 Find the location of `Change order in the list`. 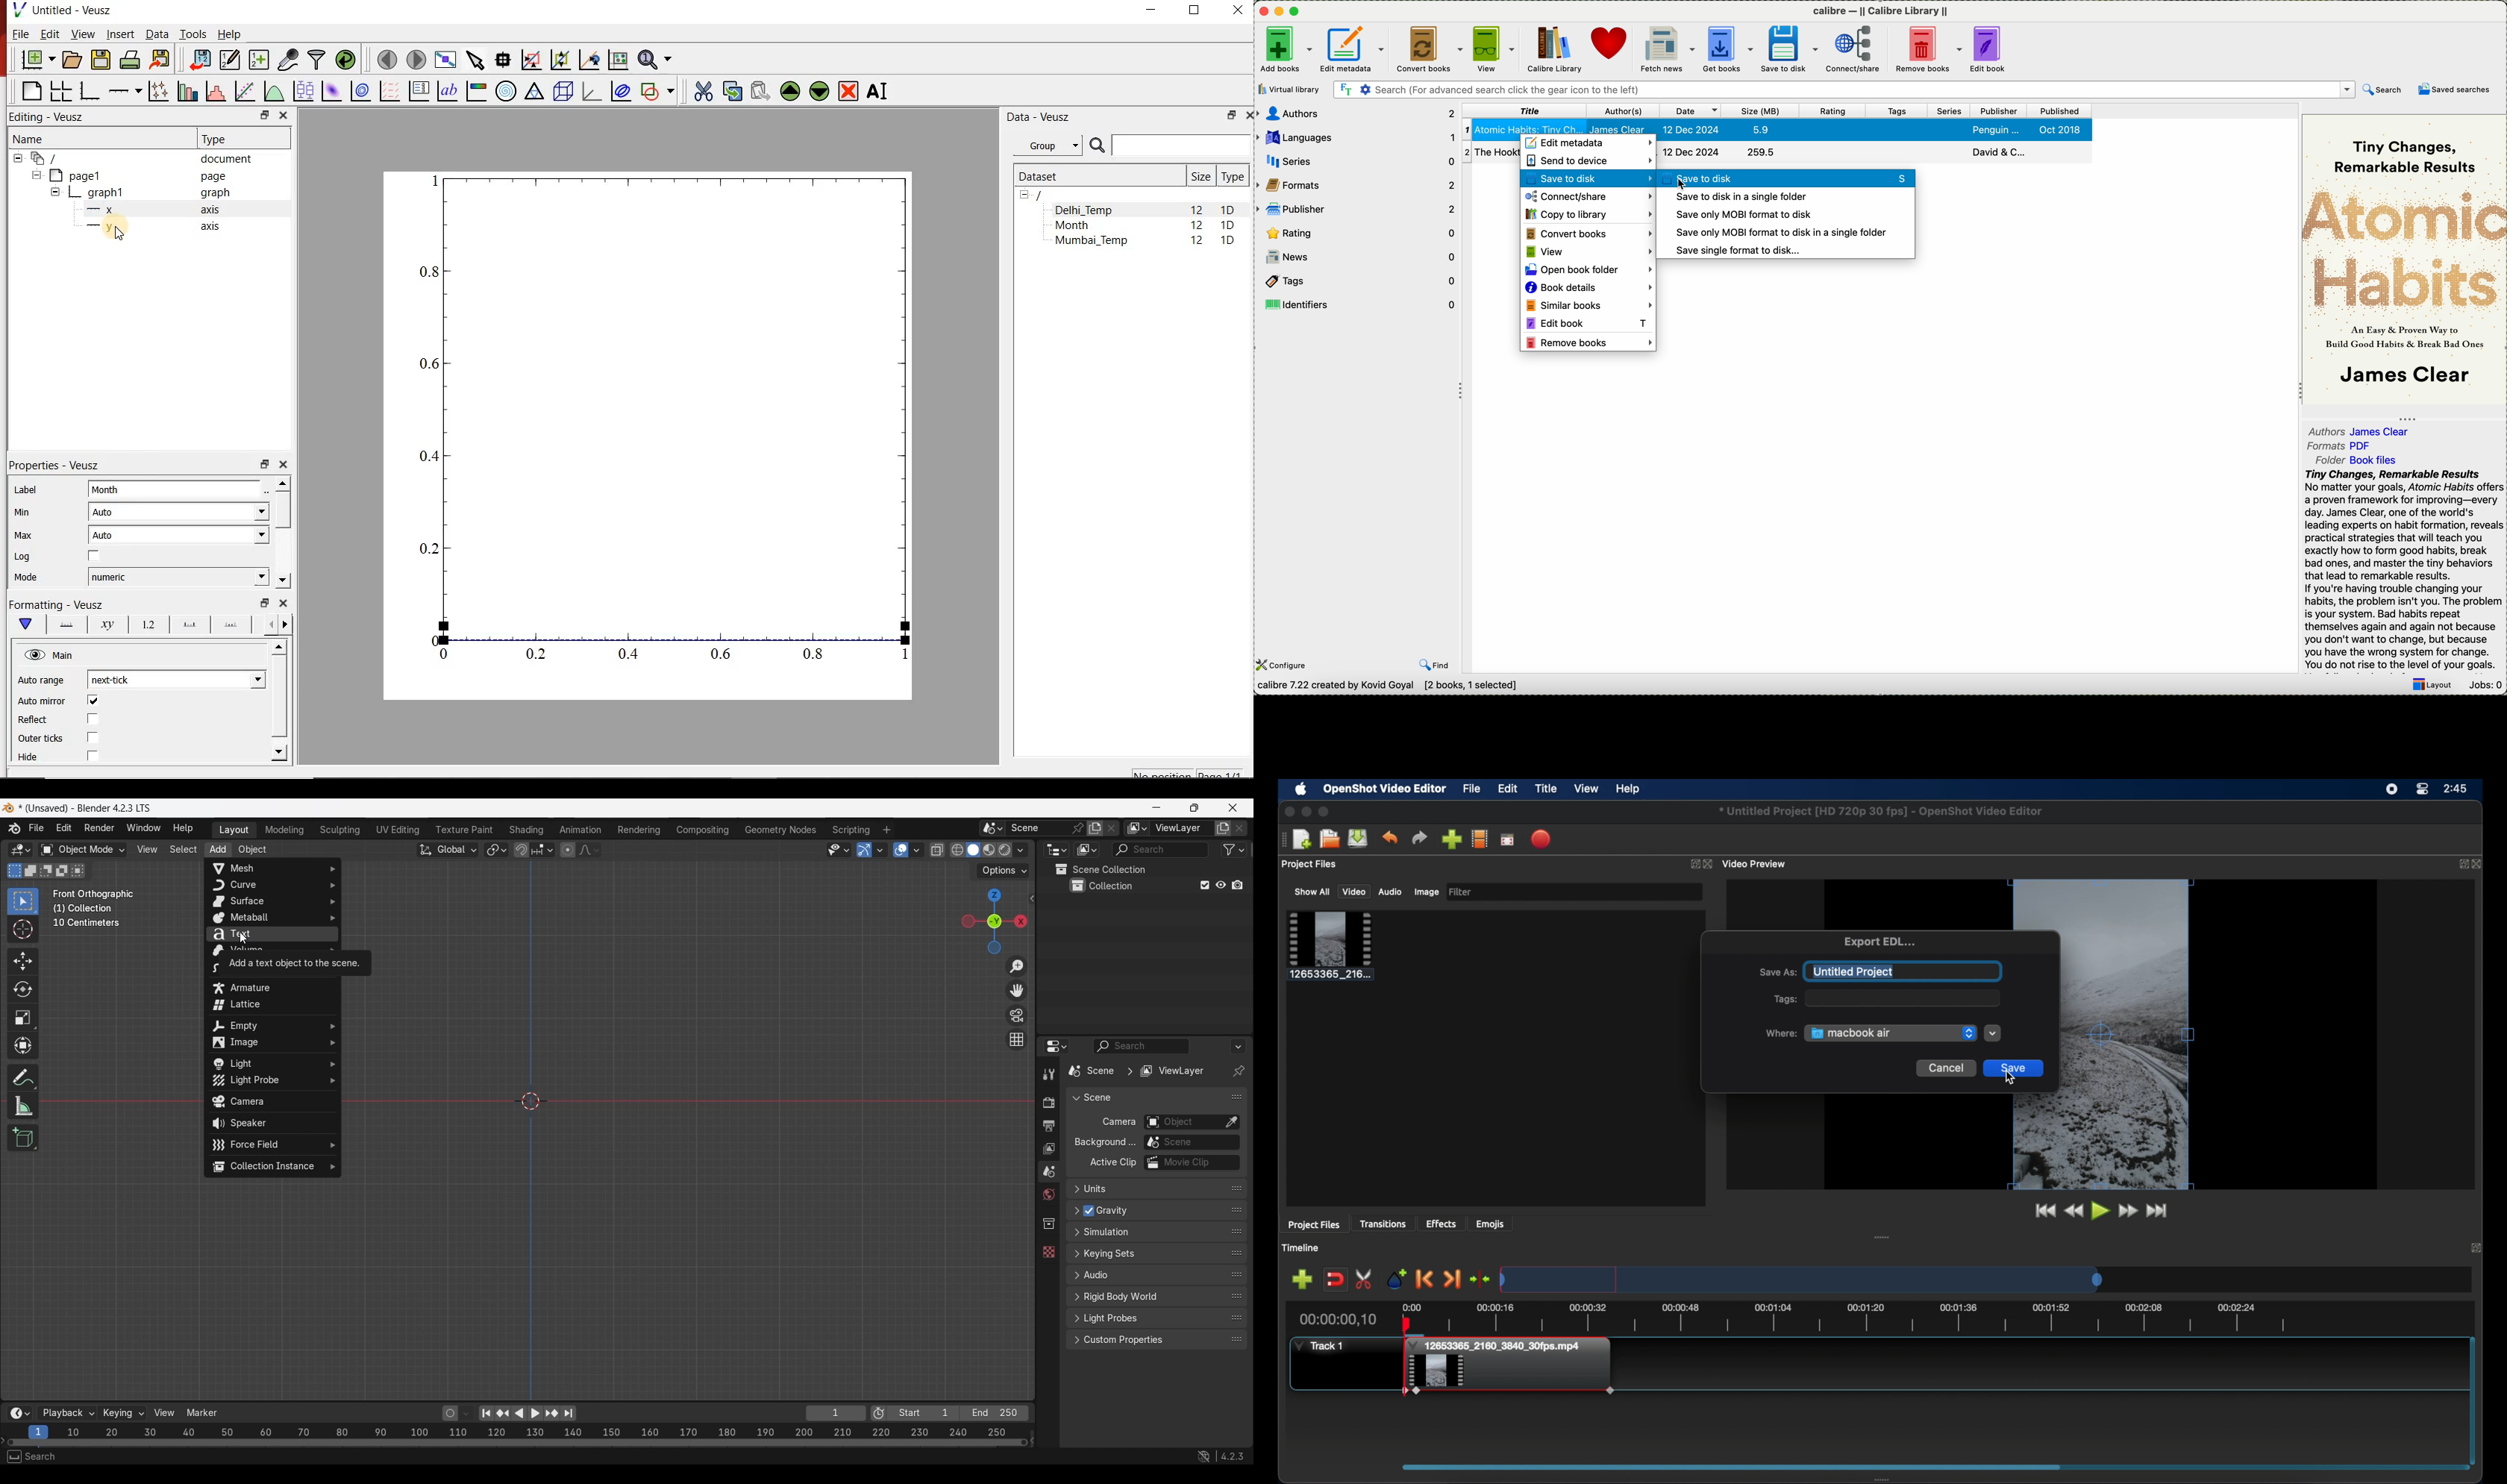

Change order in the list is located at coordinates (1237, 1275).